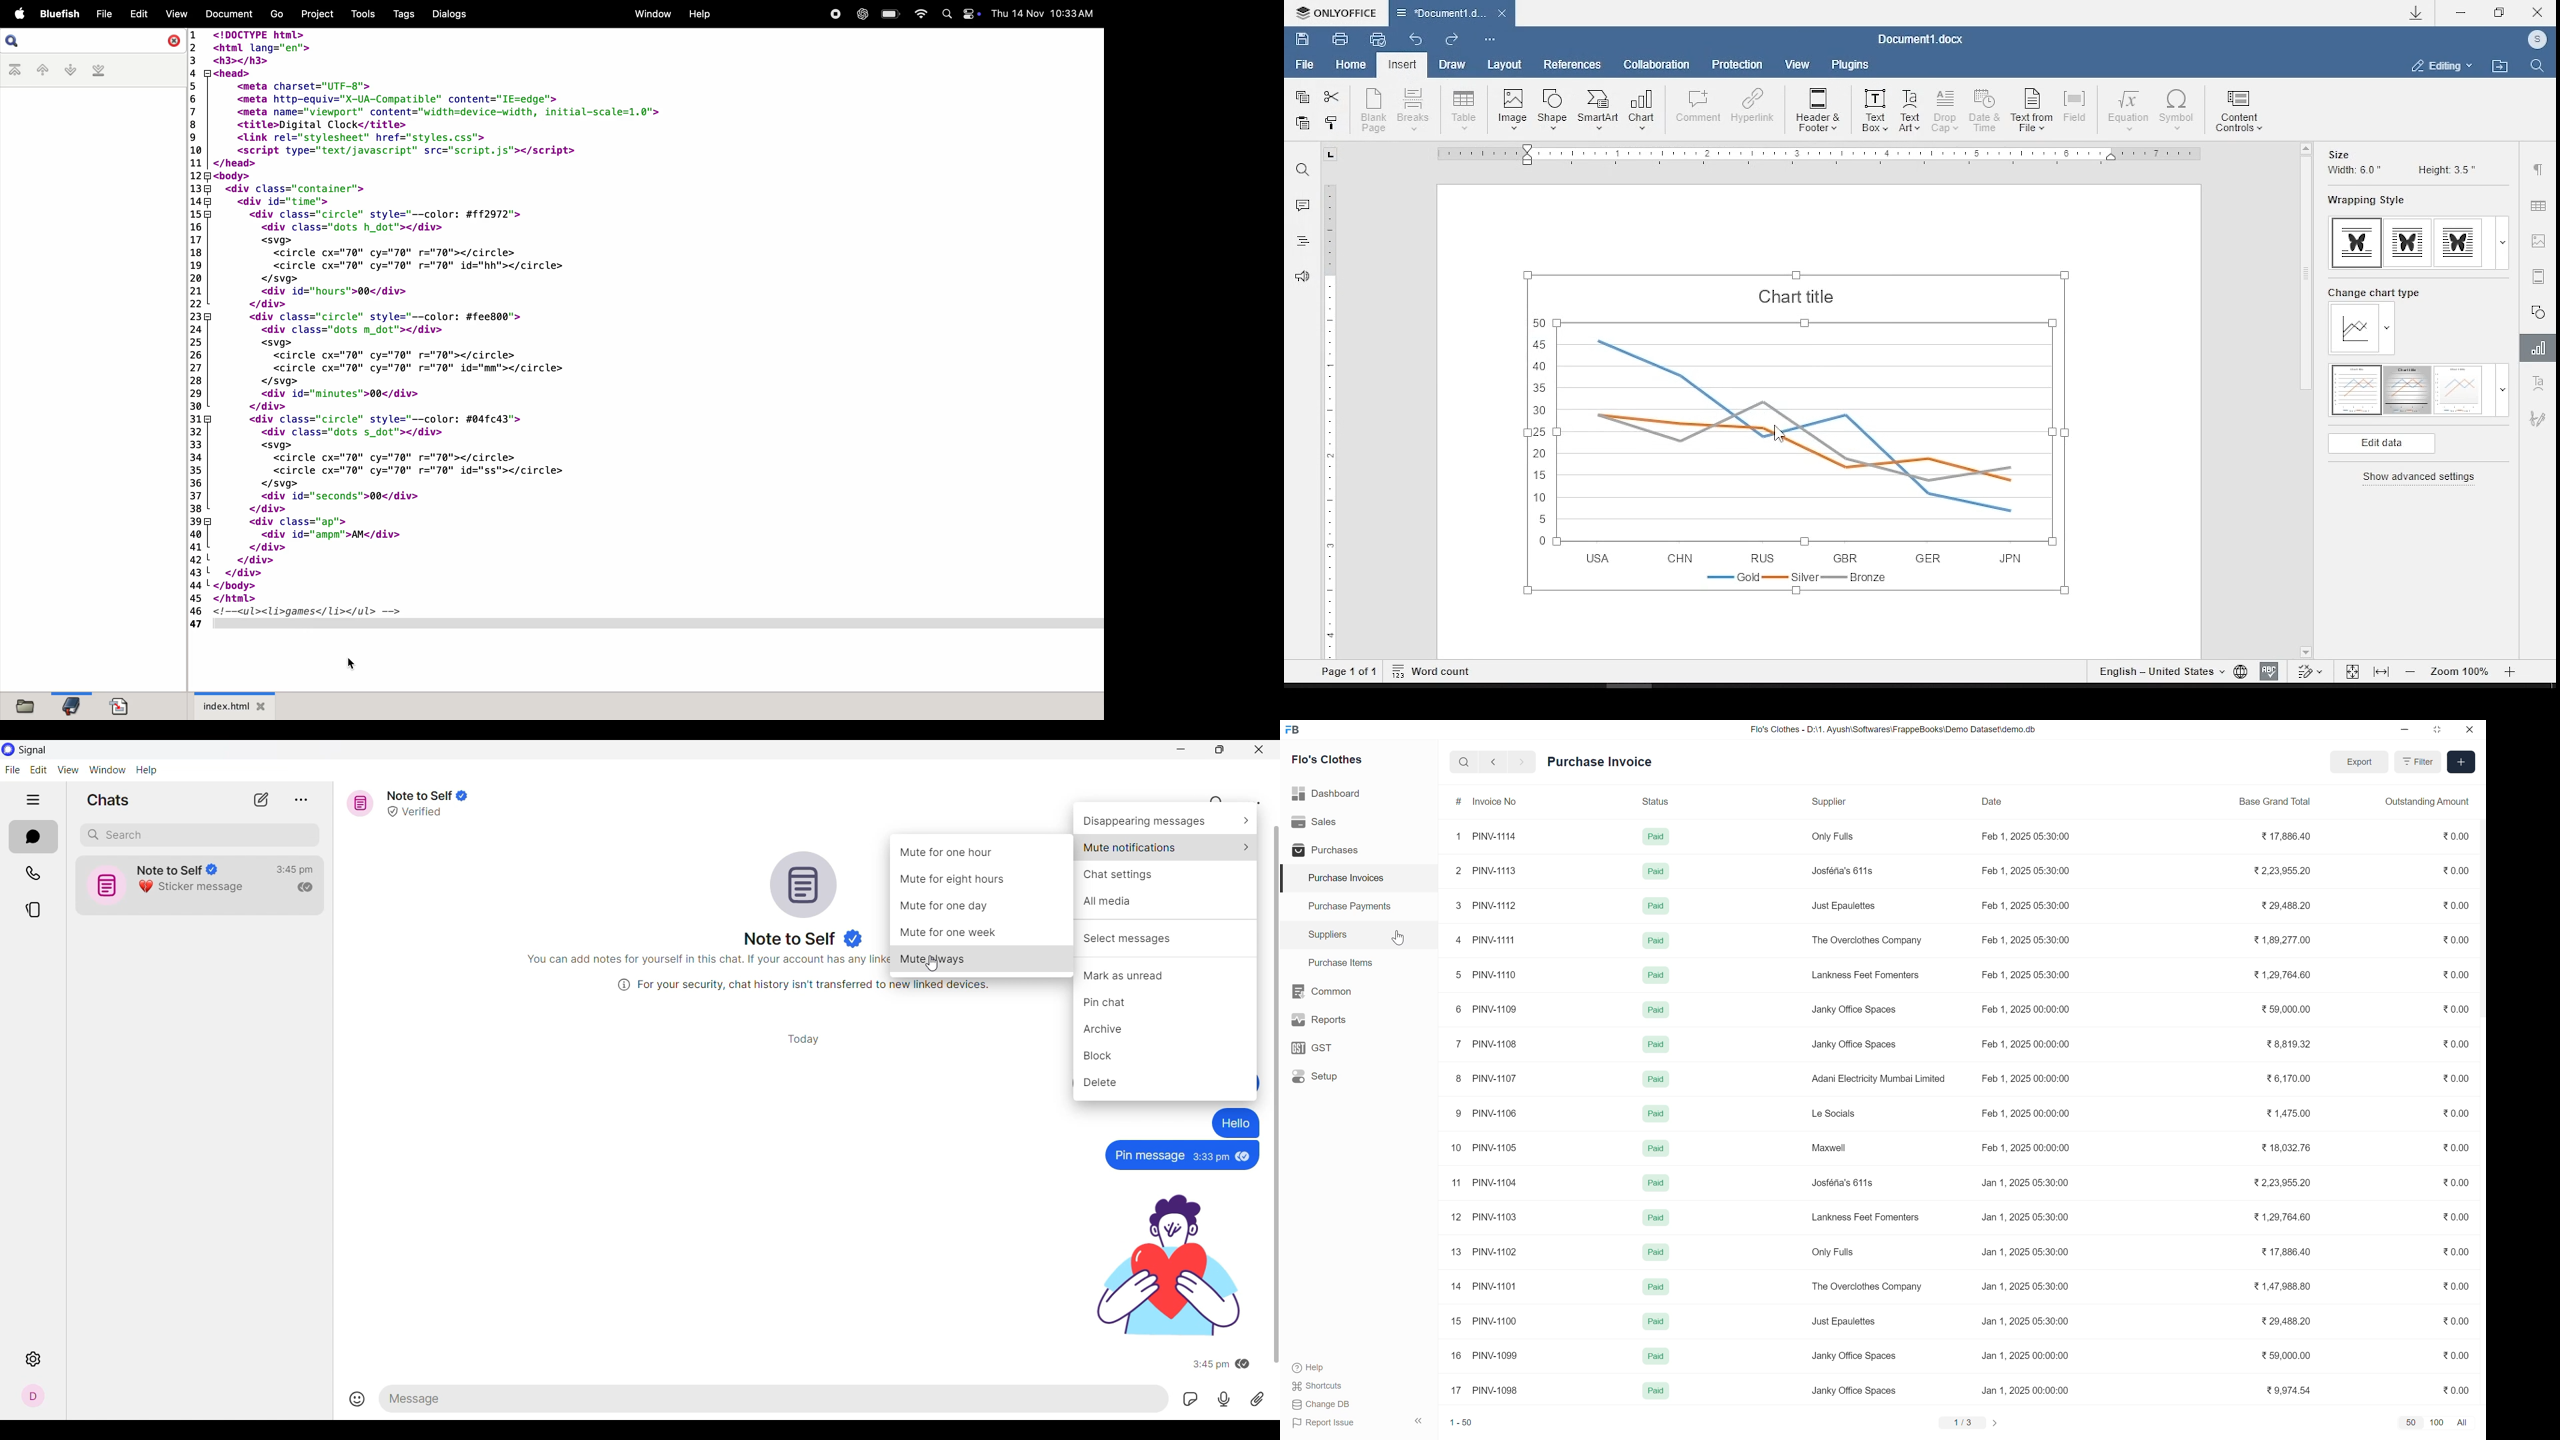 This screenshot has width=2576, height=1456. I want to click on height, so click(2446, 170).